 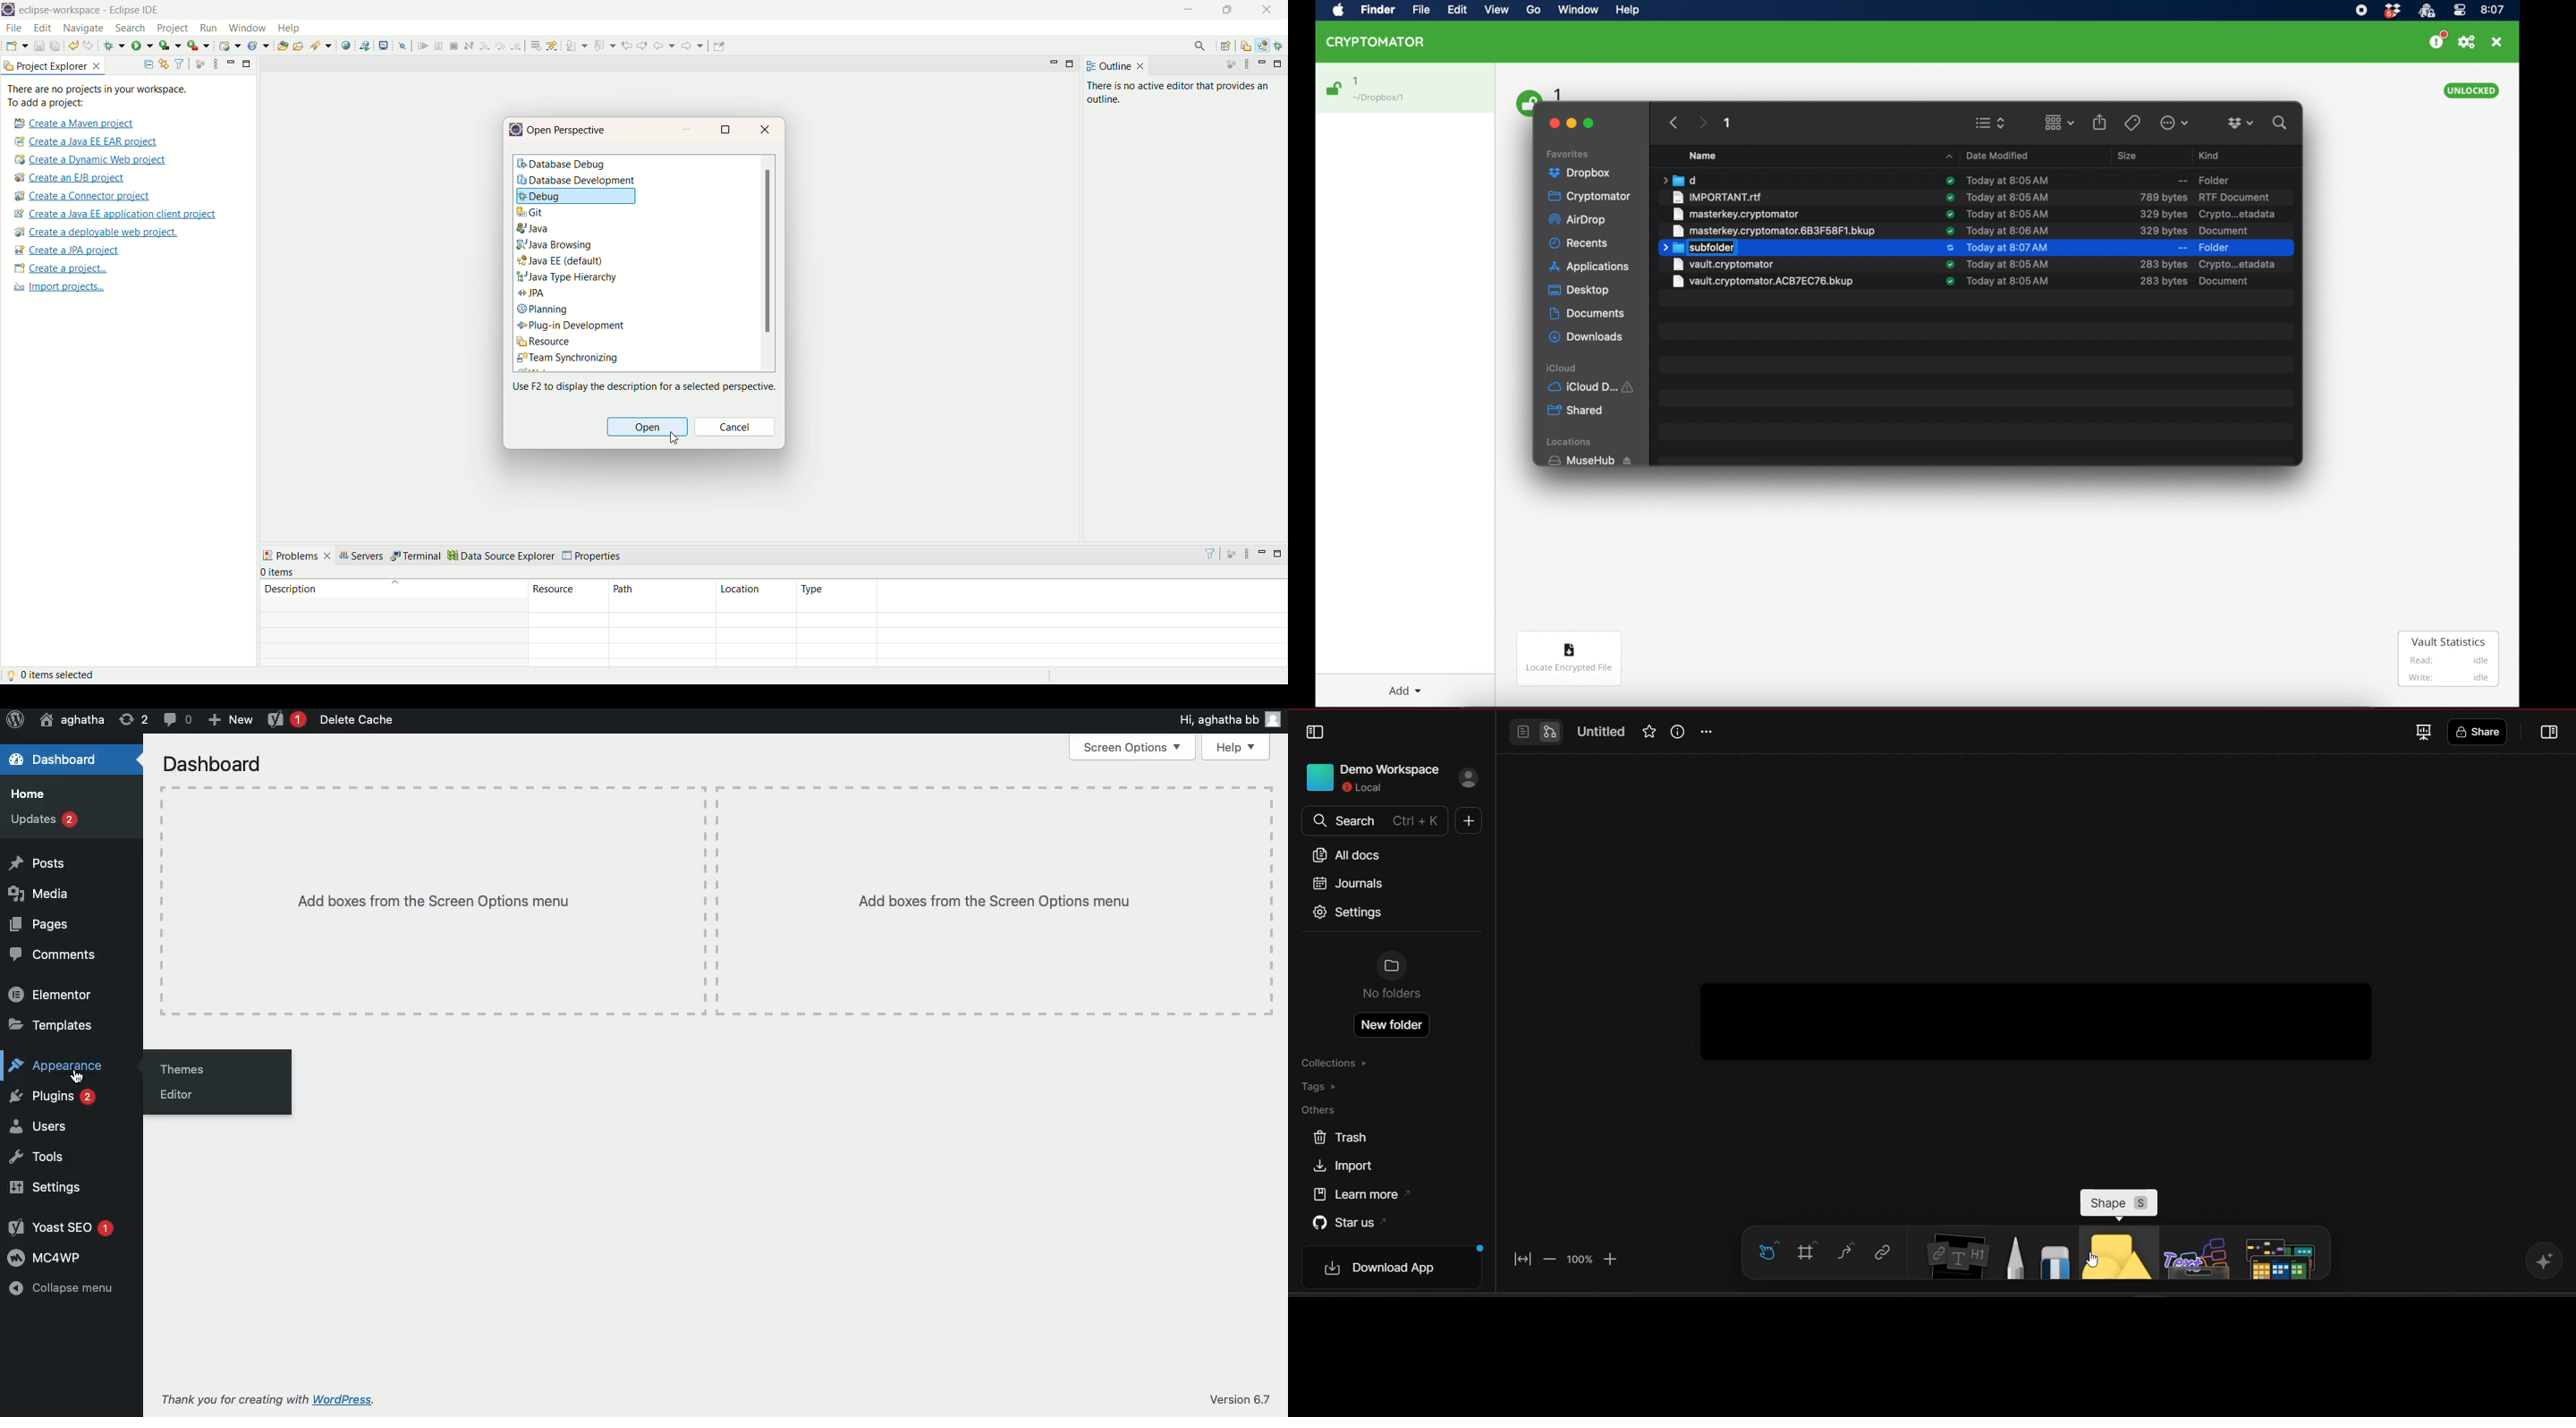 What do you see at coordinates (39, 861) in the screenshot?
I see `Posts` at bounding box center [39, 861].